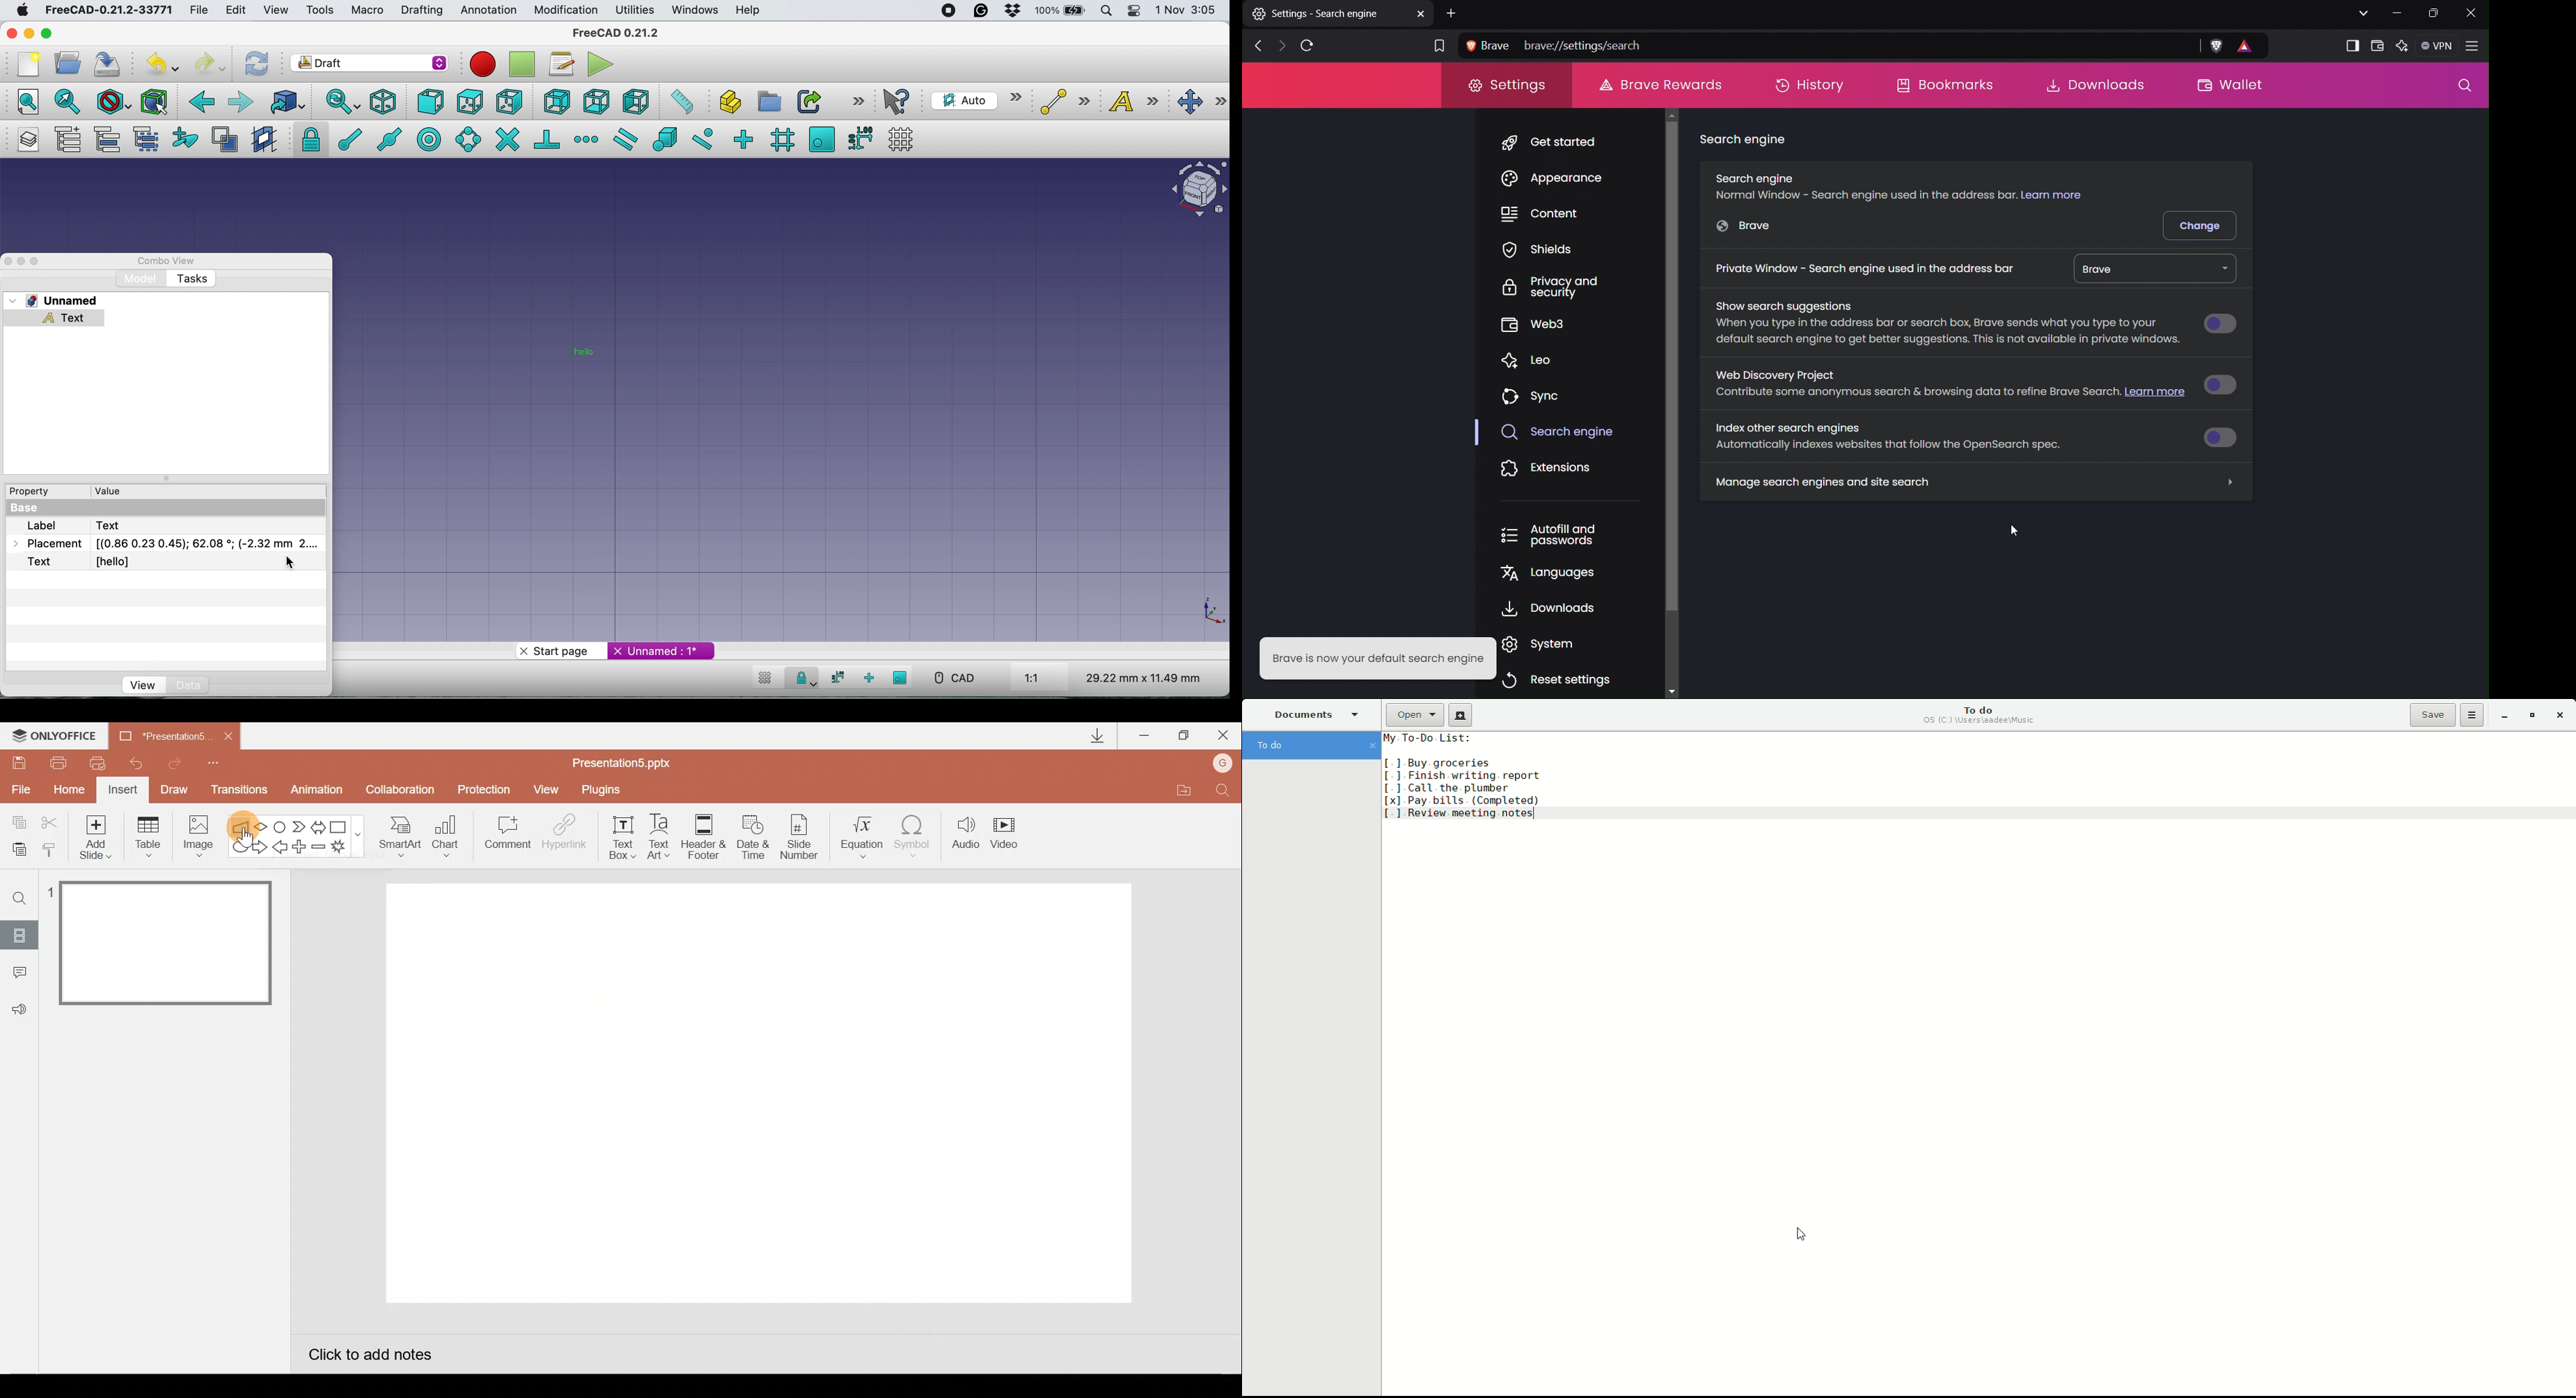  Describe the element at coordinates (139, 763) in the screenshot. I see `Undo` at that location.